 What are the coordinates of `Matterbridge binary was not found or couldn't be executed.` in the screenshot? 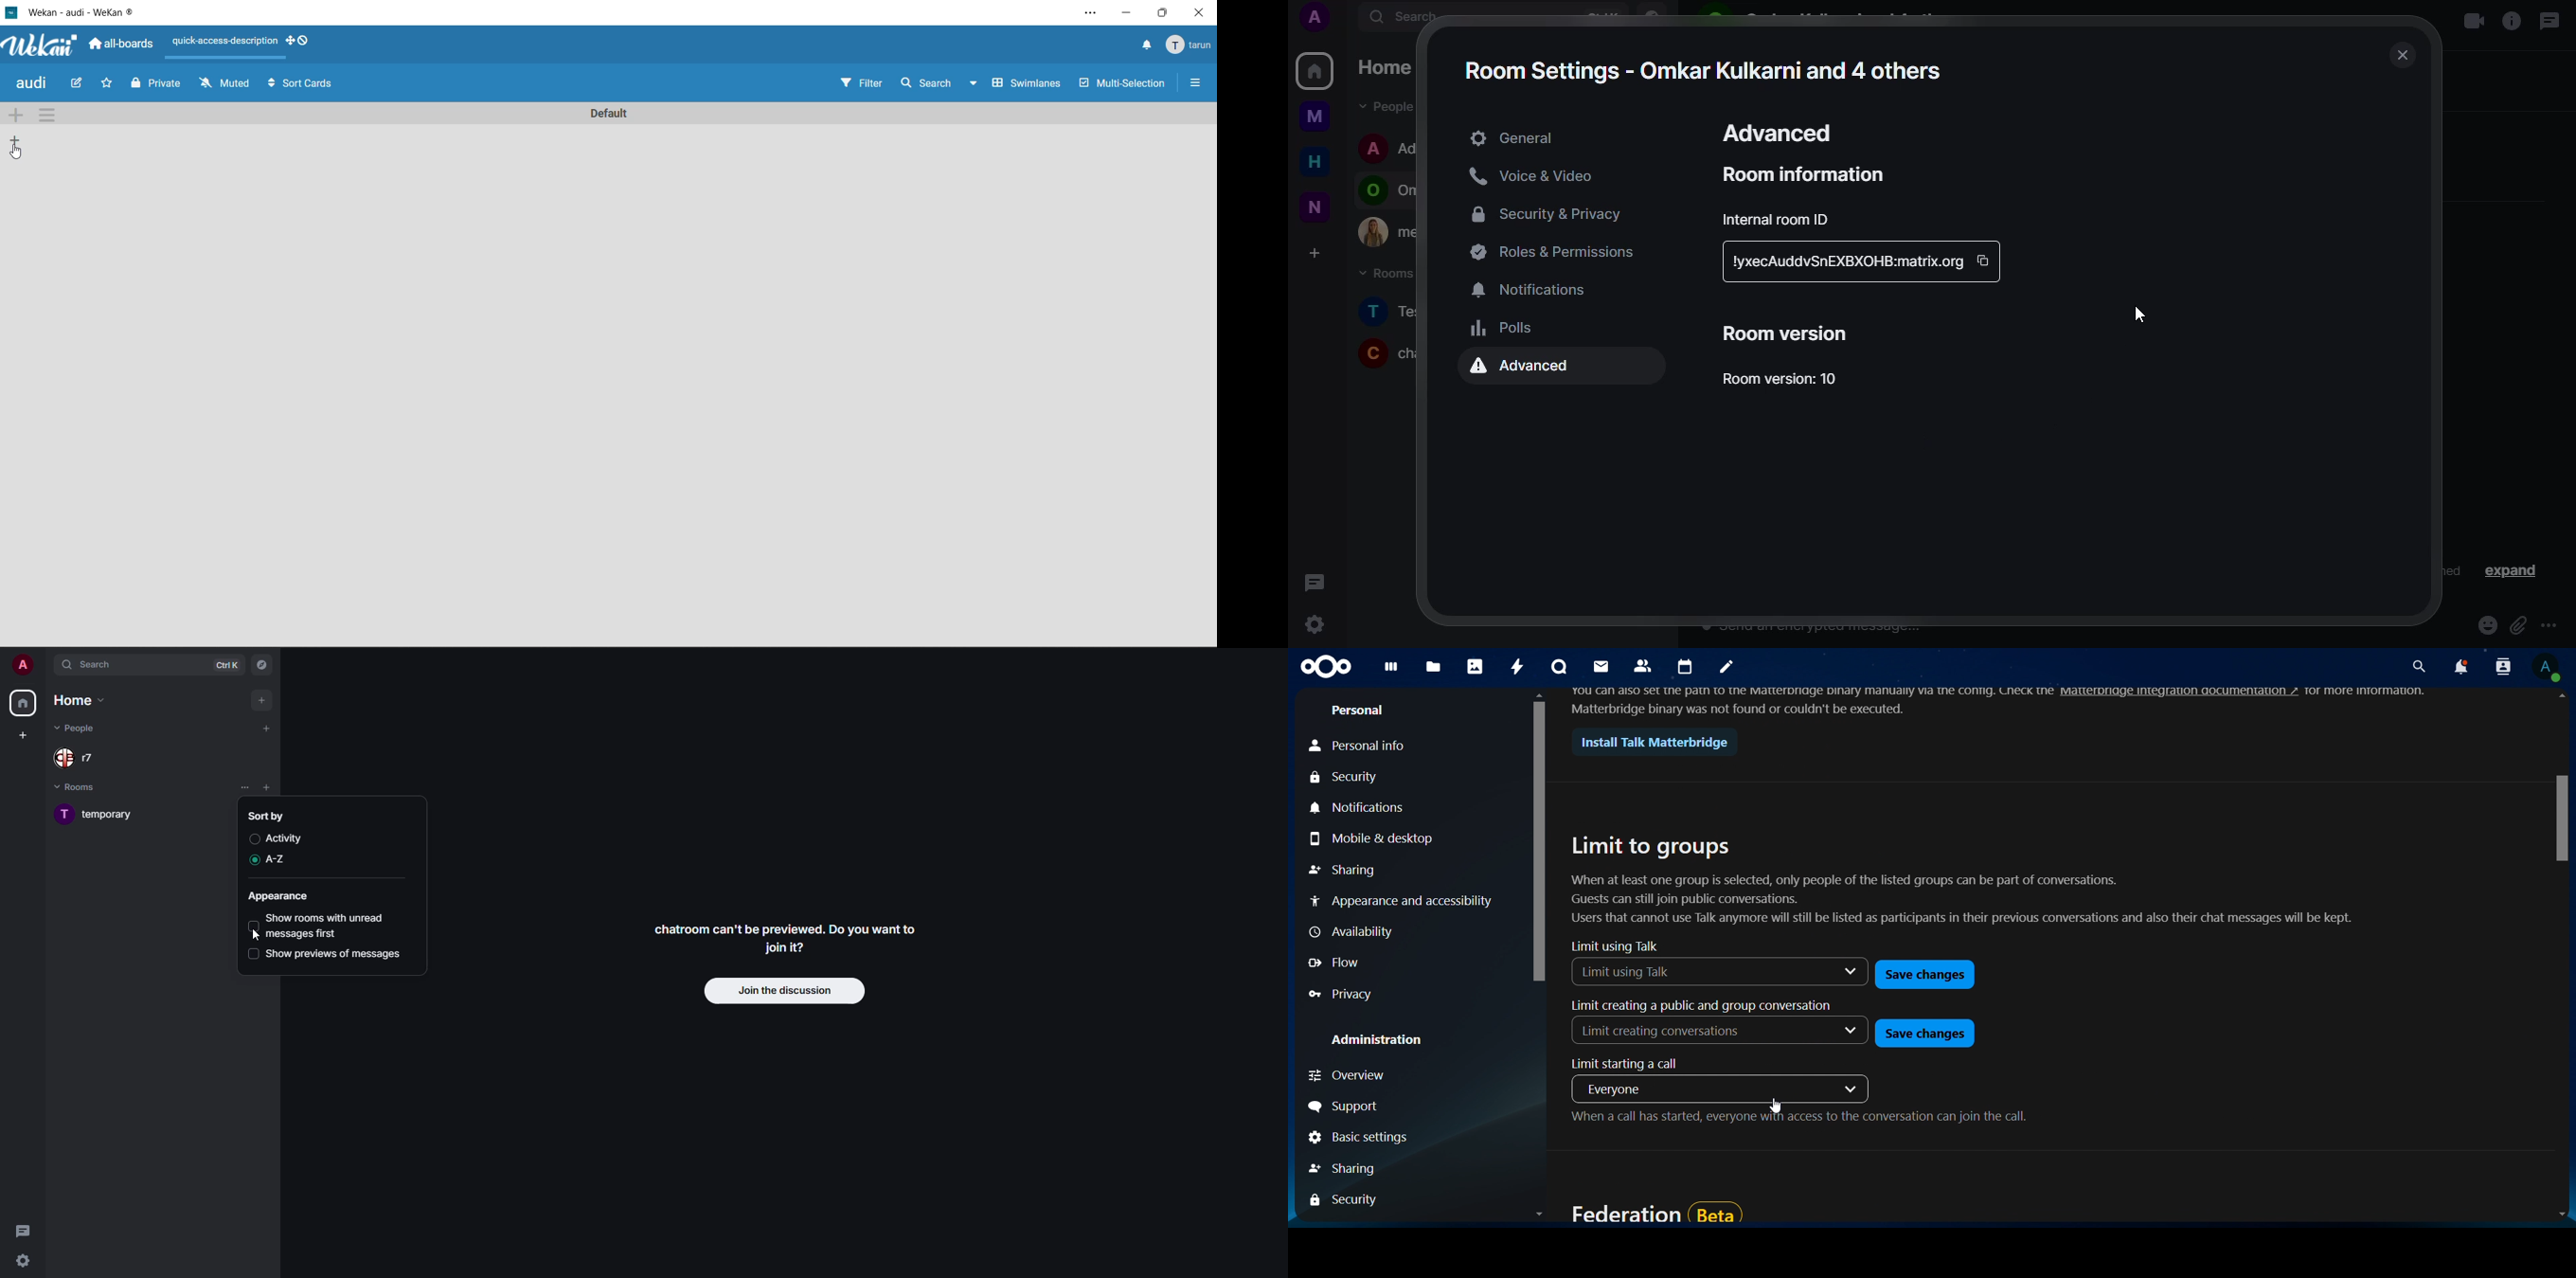 It's located at (1739, 709).